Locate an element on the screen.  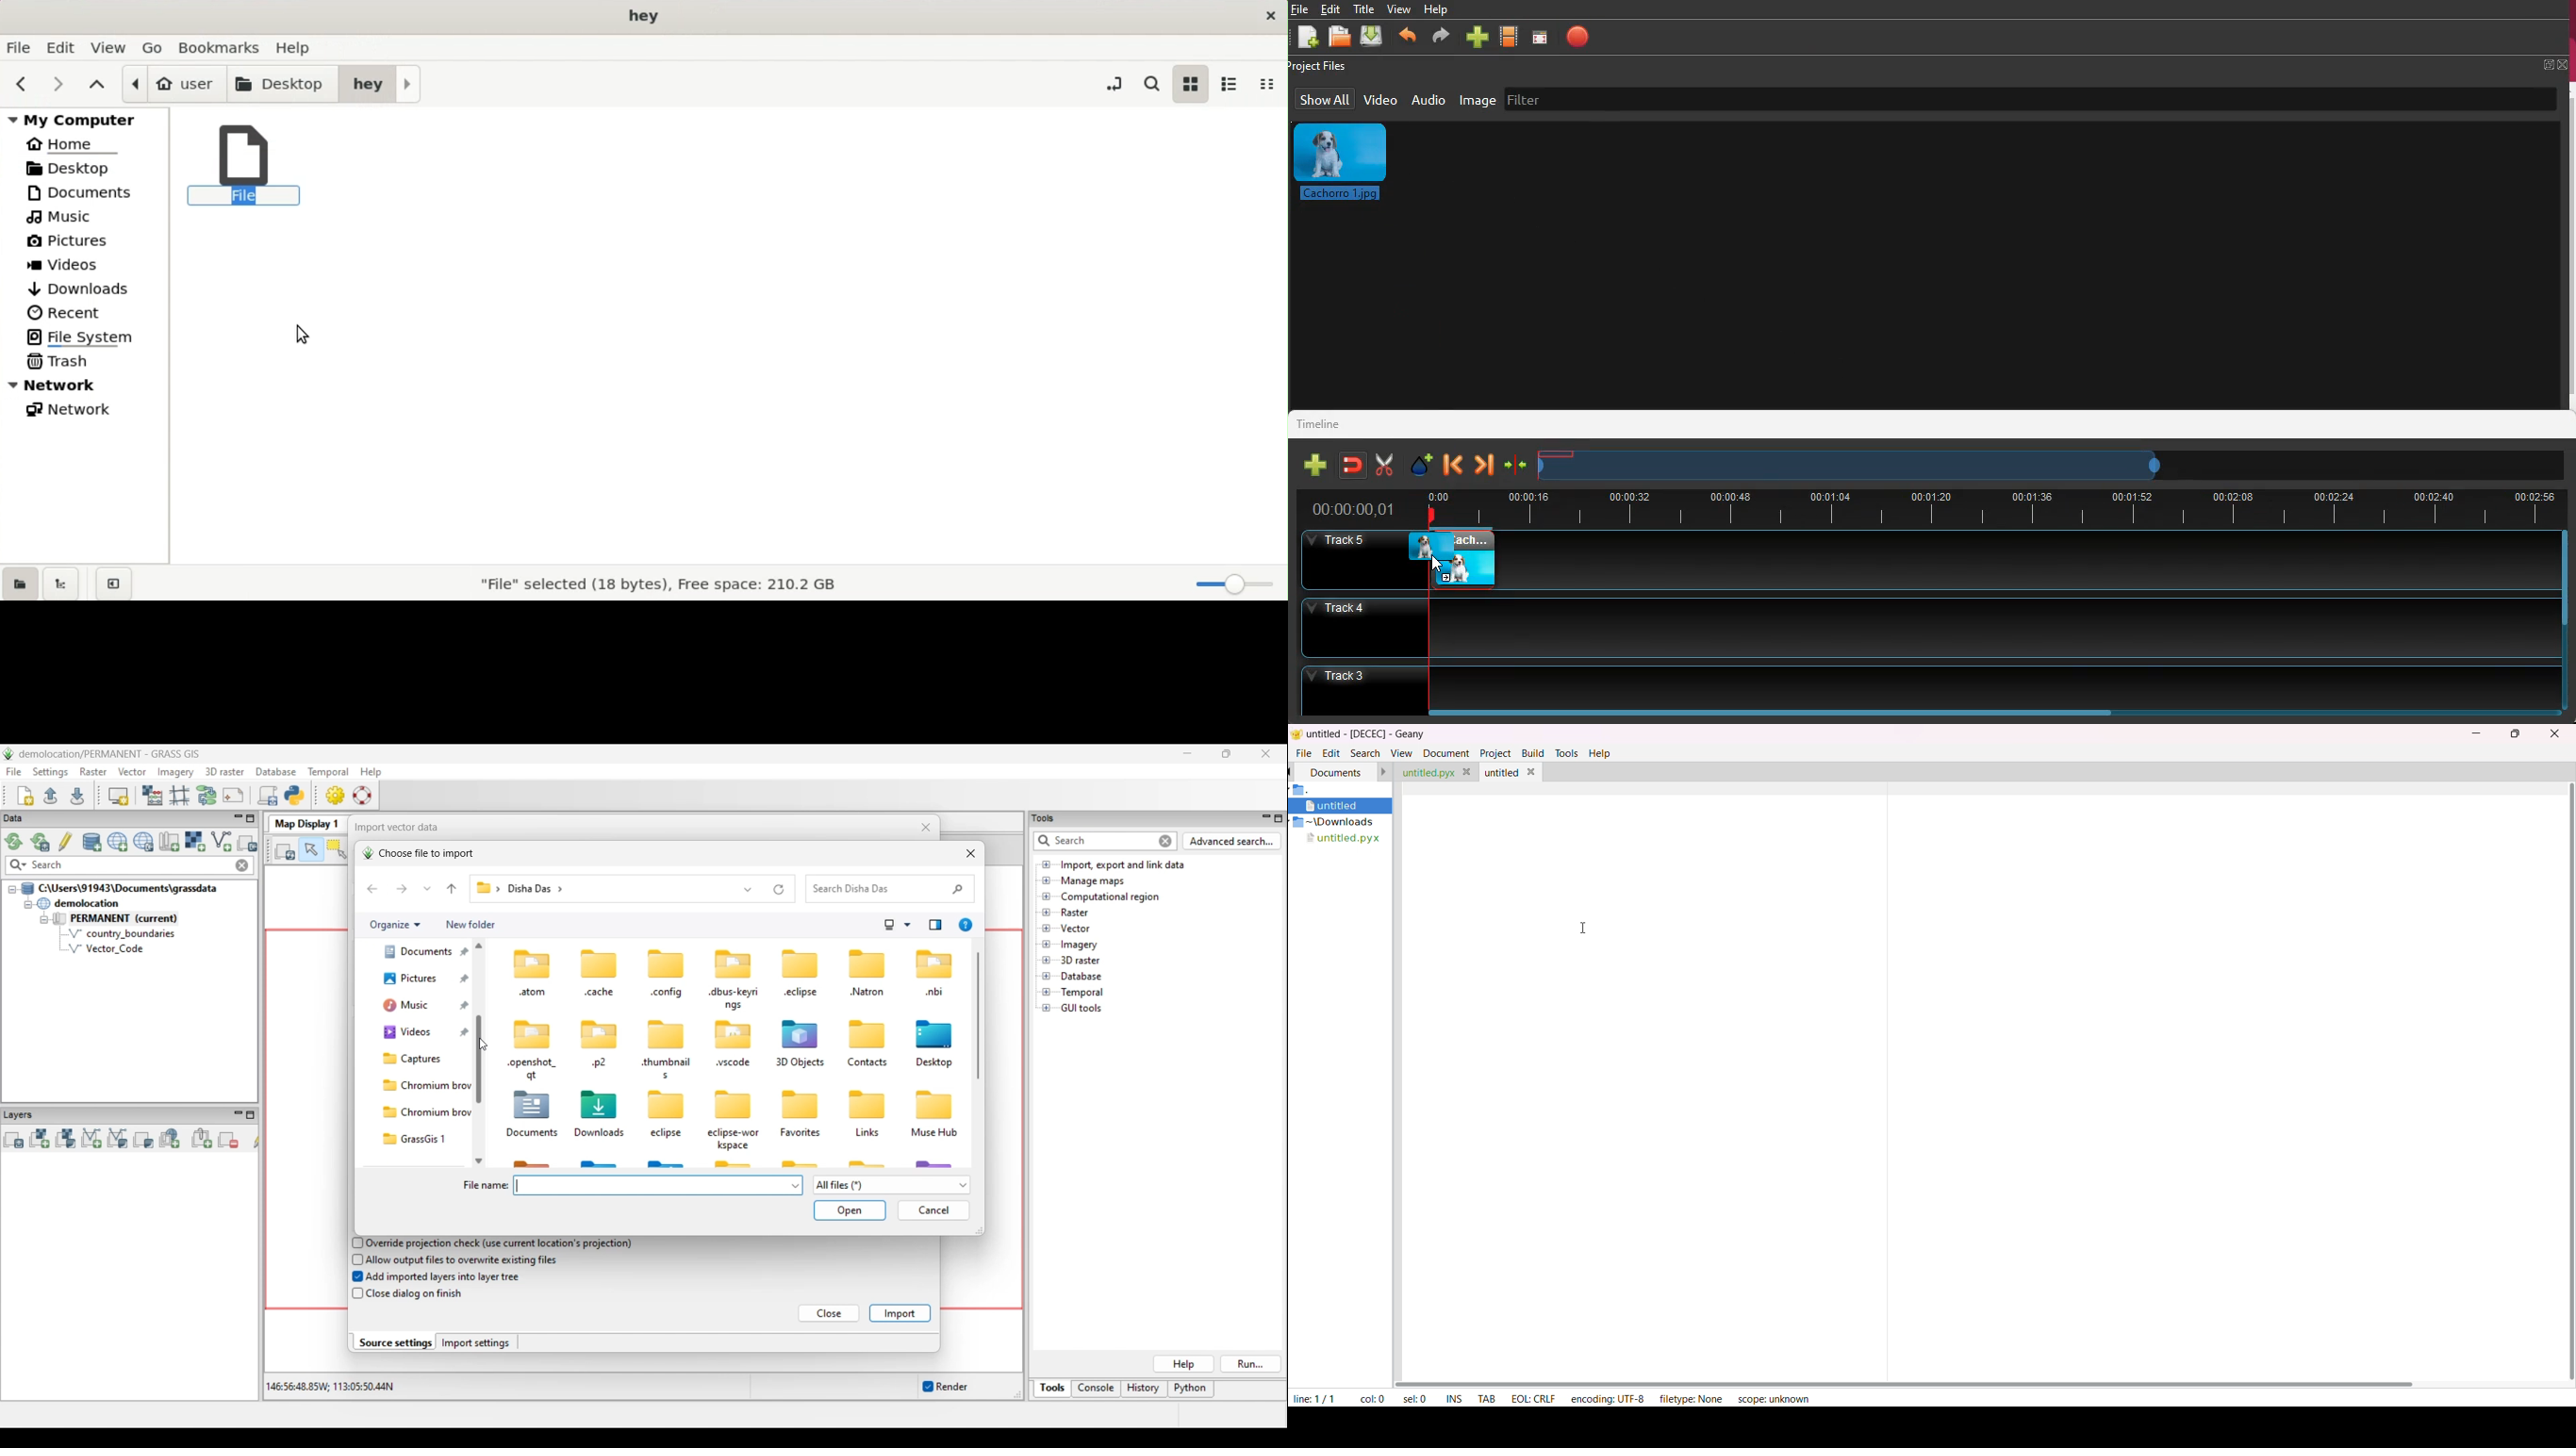
network is located at coordinates (75, 412).